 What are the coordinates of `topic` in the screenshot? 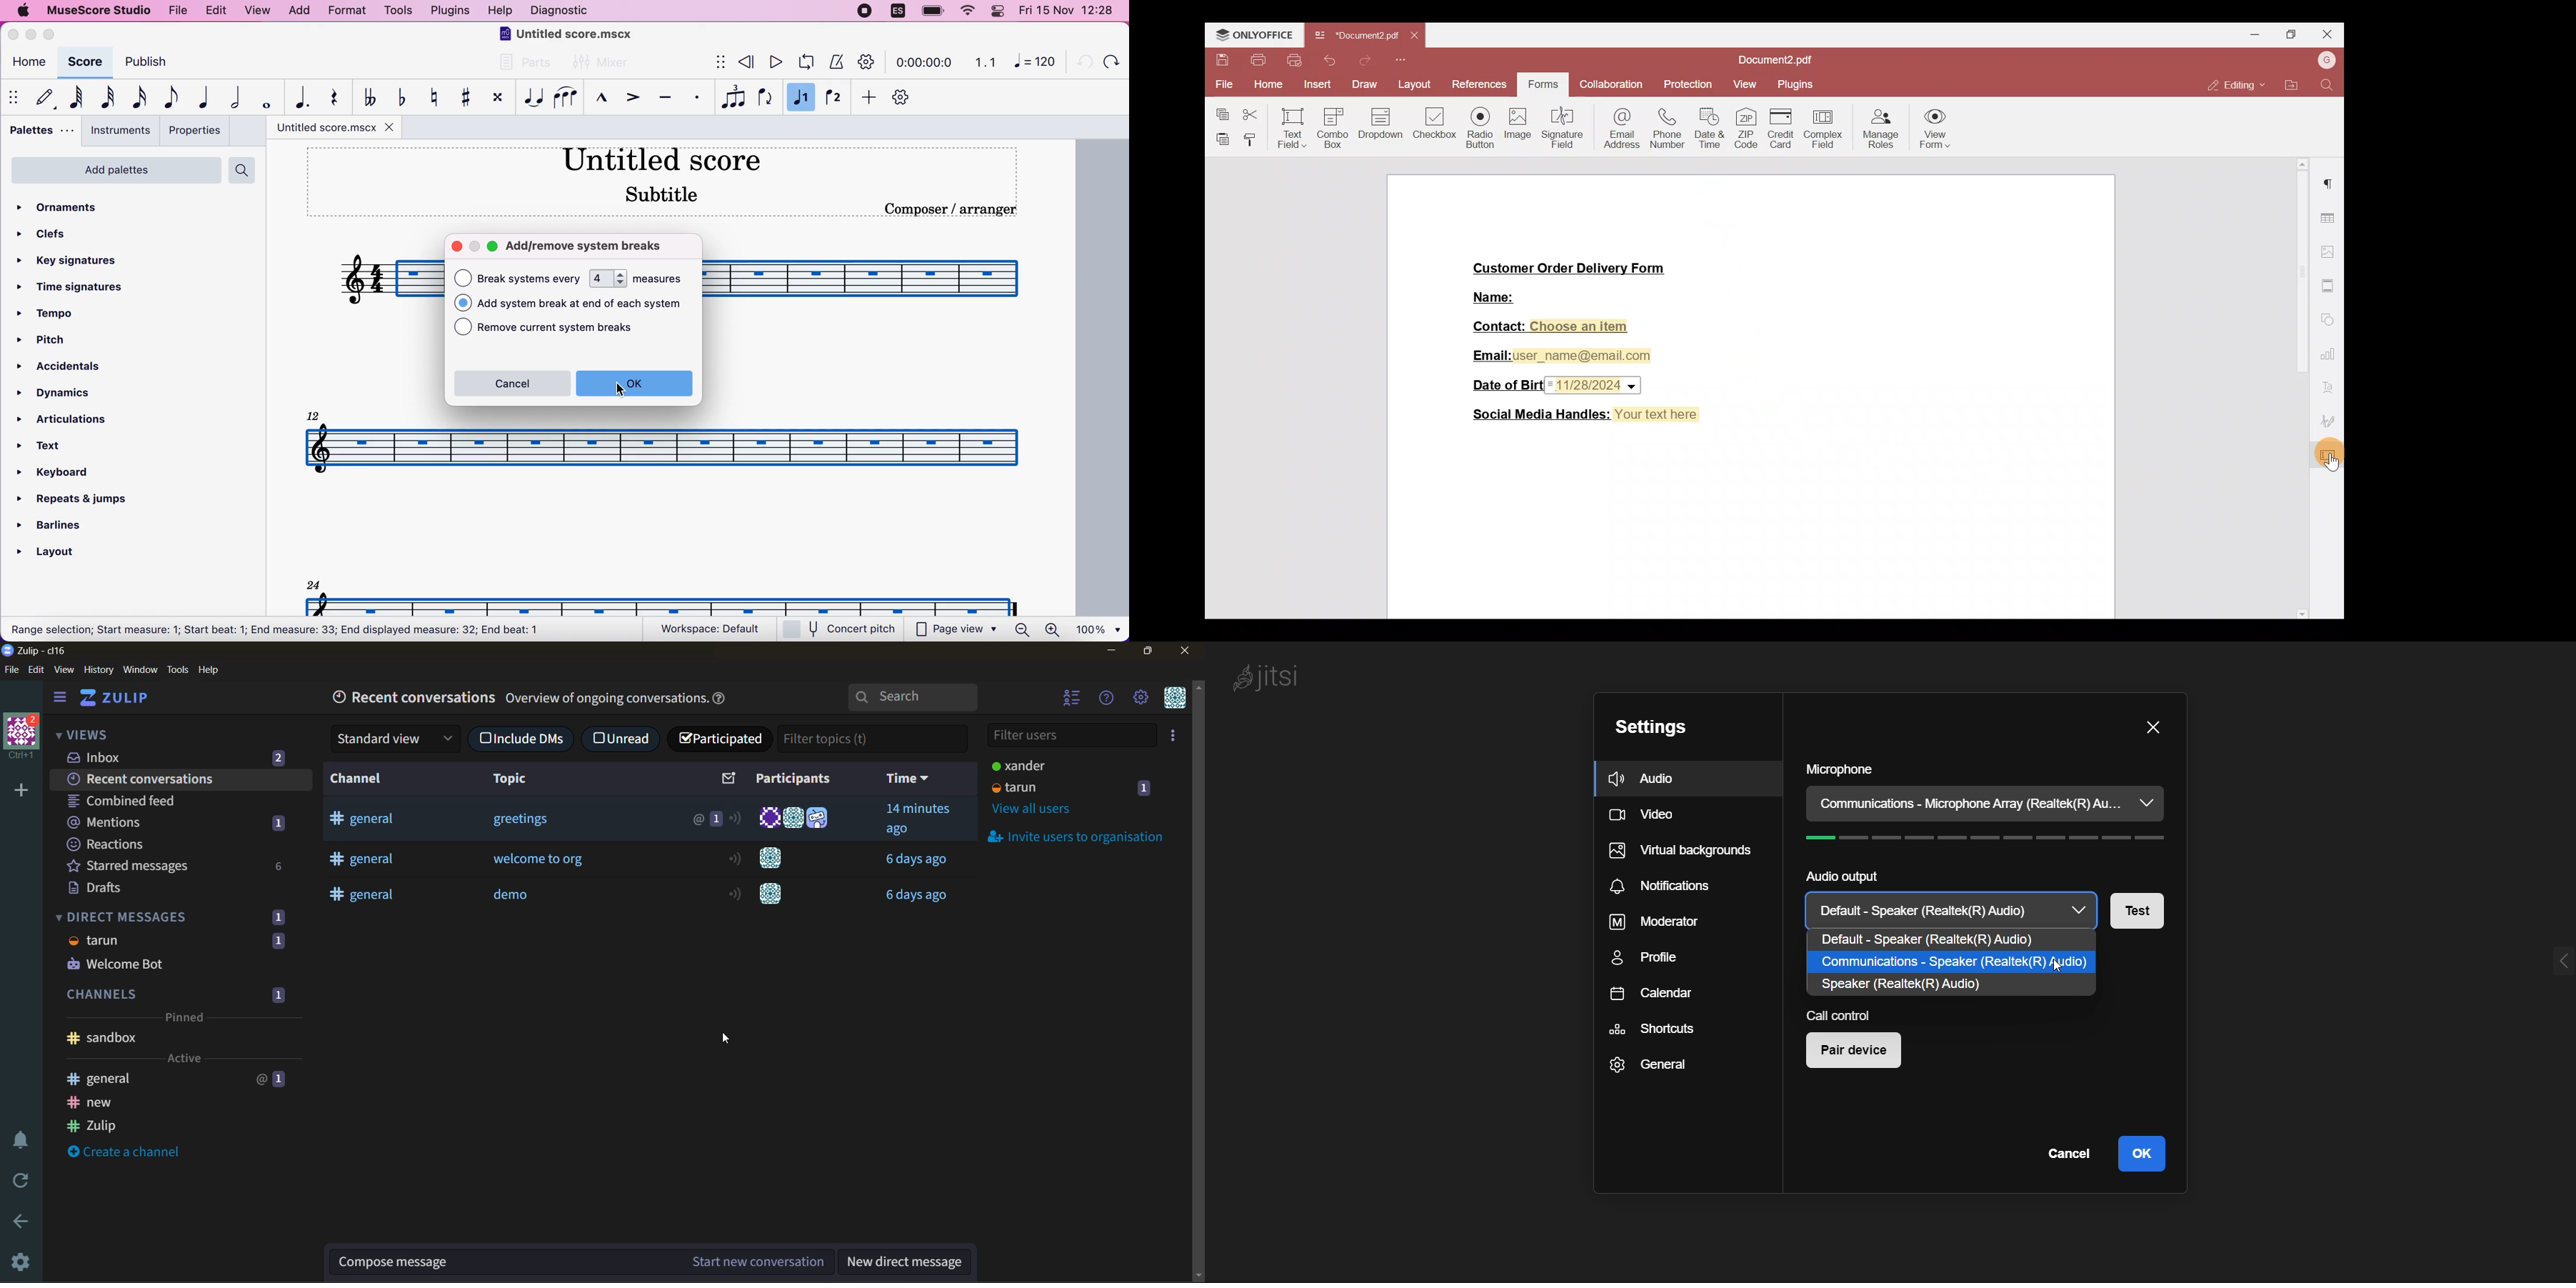 It's located at (512, 779).